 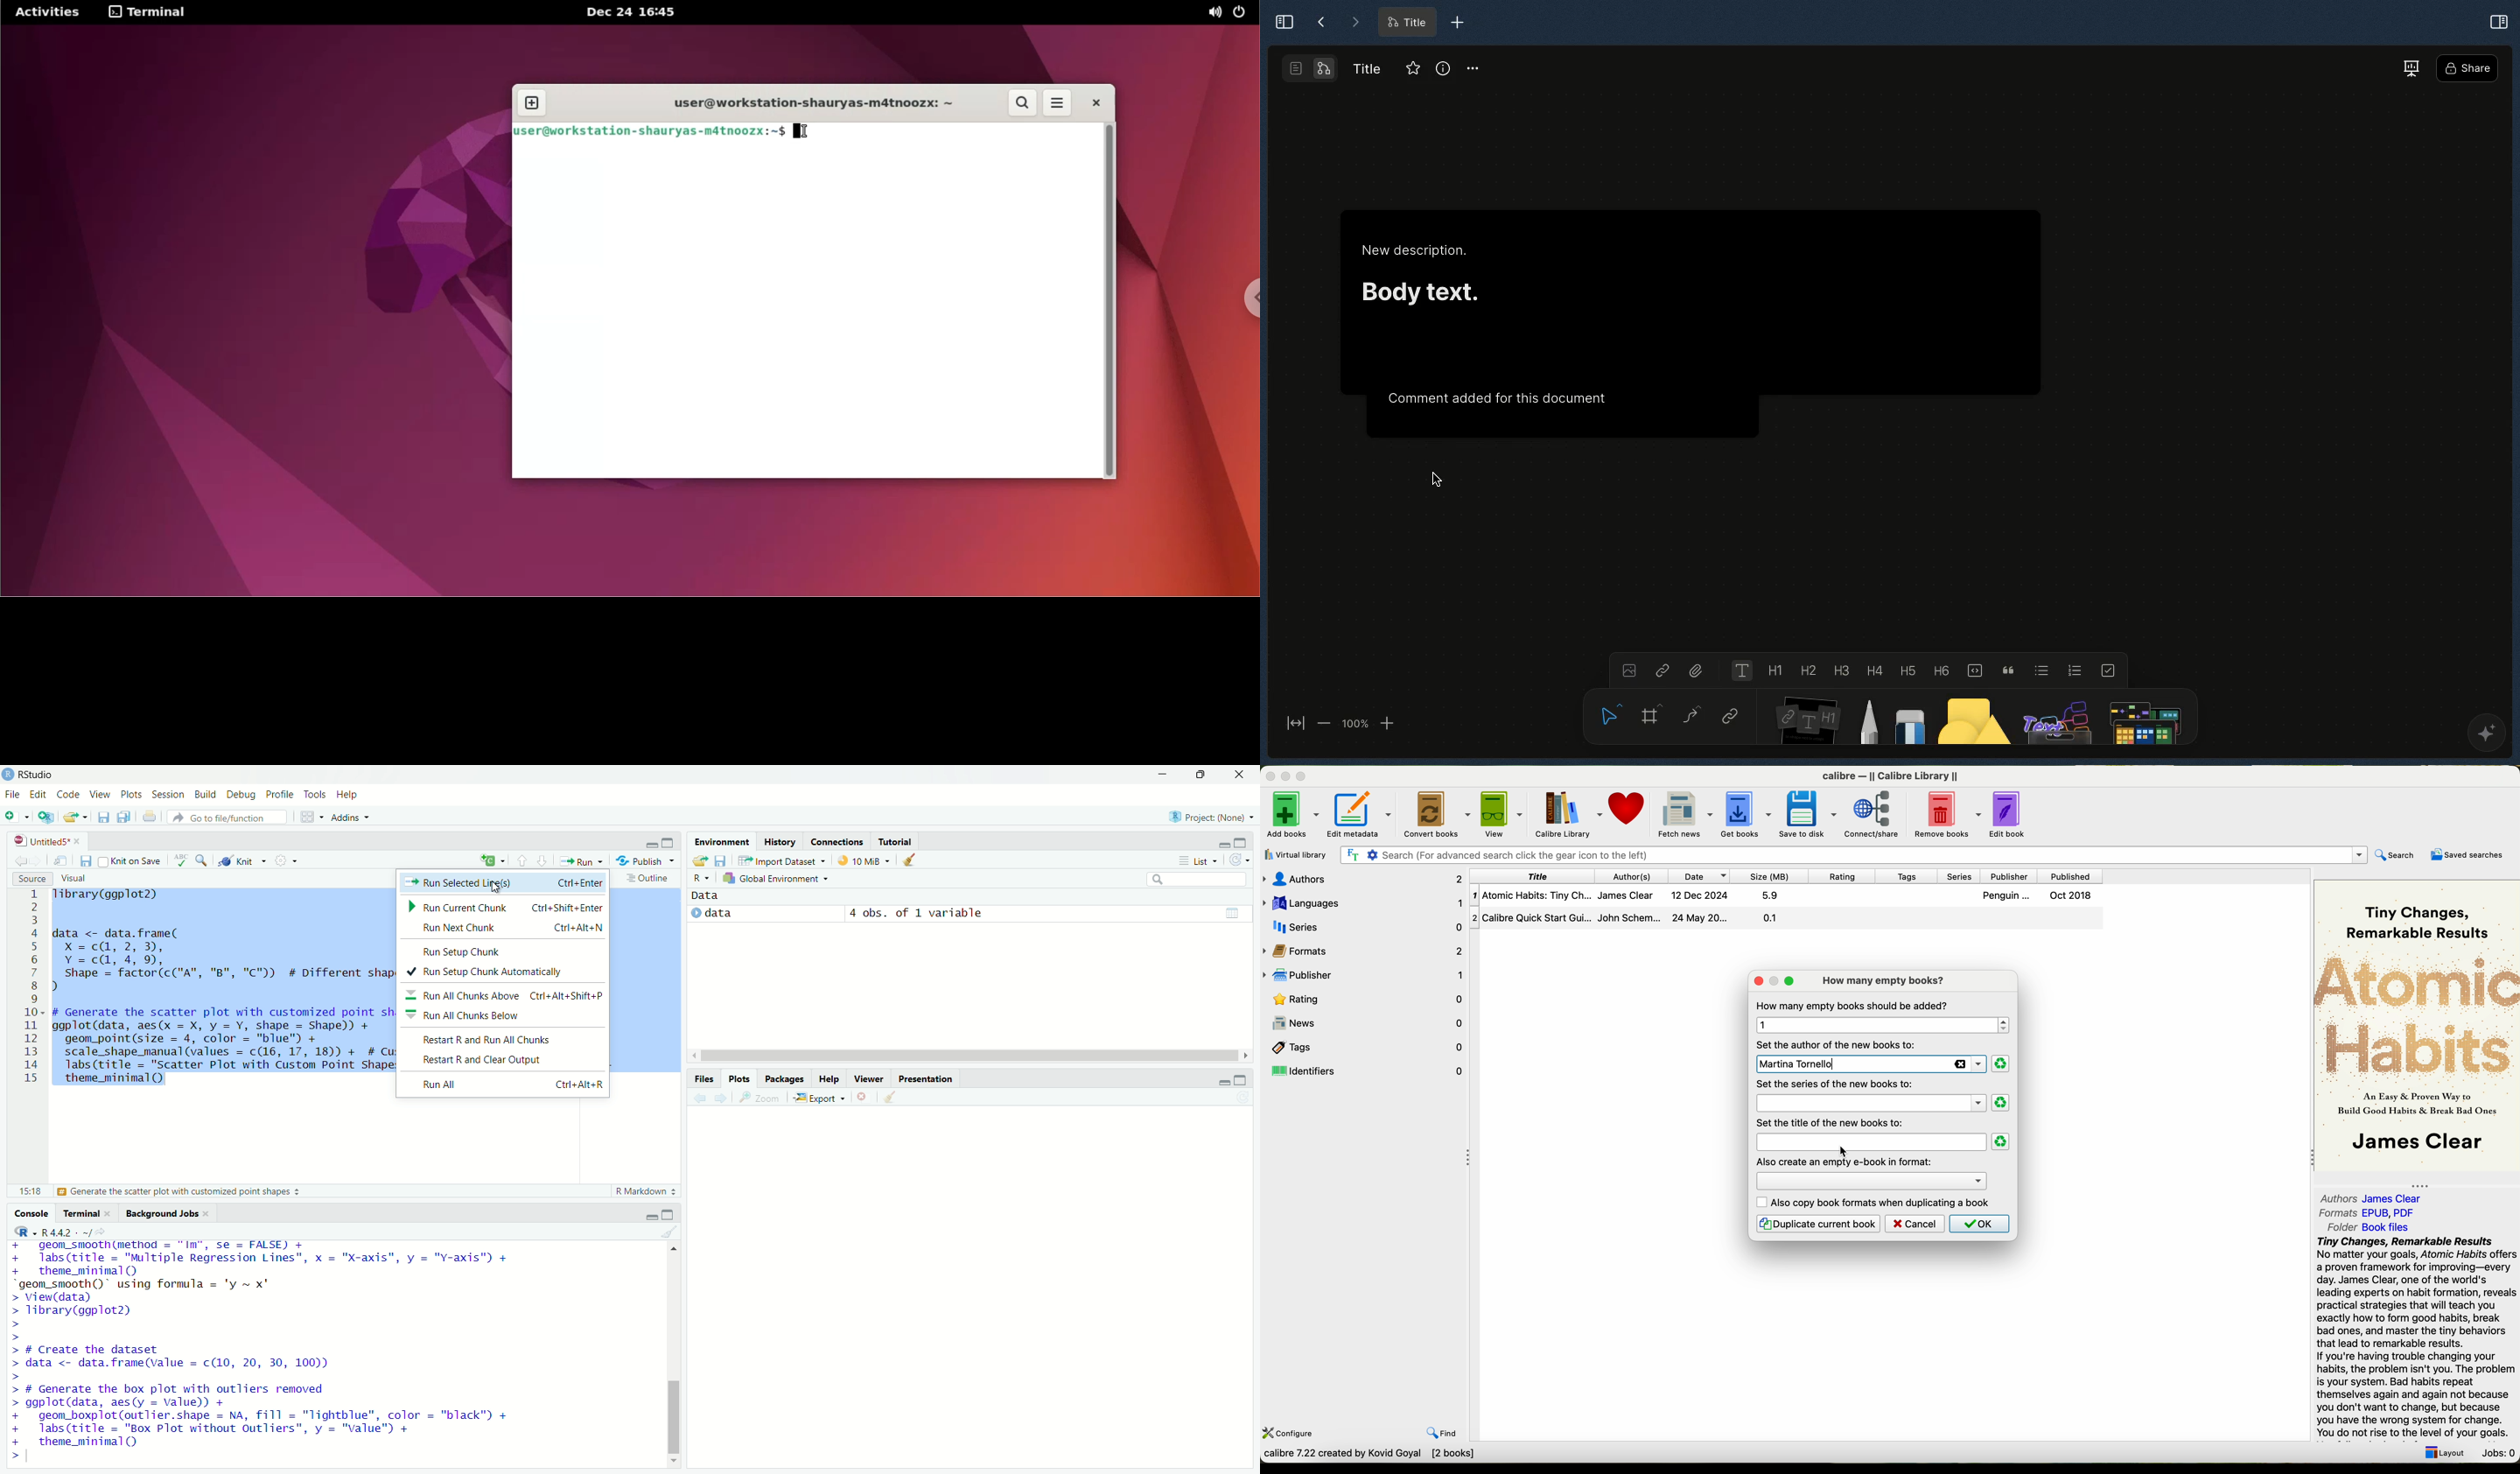 I want to click on Global Environment, so click(x=776, y=879).